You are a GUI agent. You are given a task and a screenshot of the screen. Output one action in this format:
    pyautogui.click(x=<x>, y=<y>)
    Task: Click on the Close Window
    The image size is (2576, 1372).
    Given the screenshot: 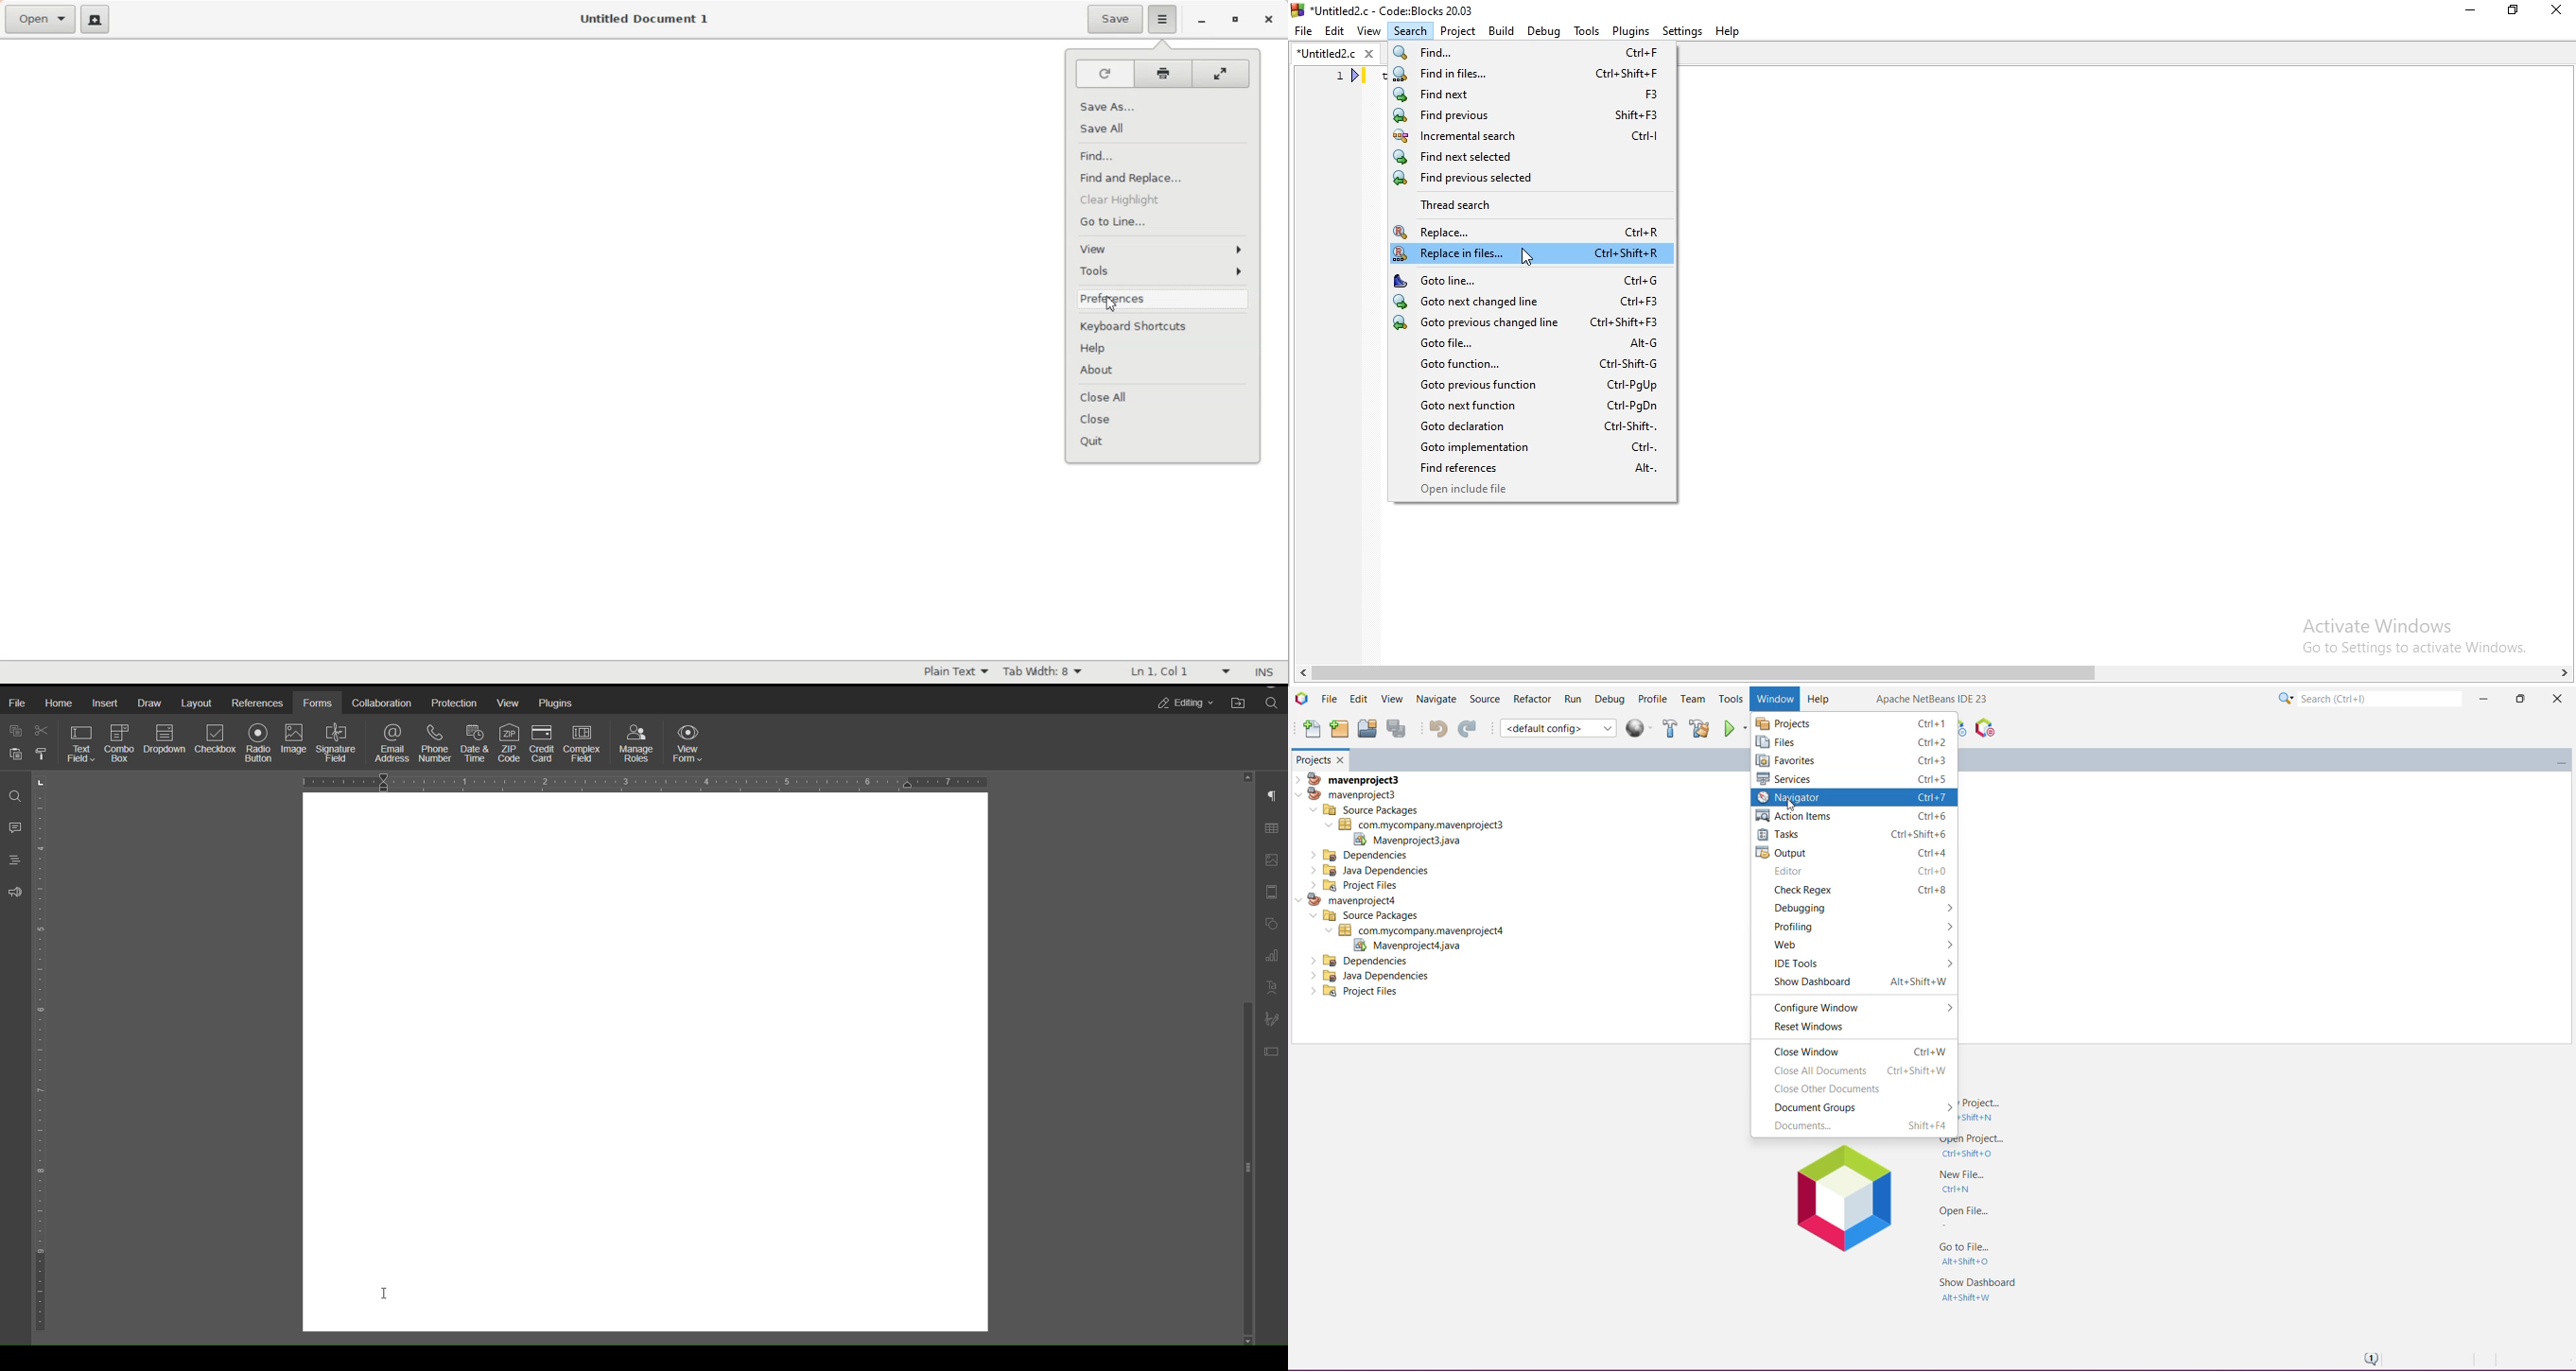 What is the action you would take?
    pyautogui.click(x=1342, y=760)
    